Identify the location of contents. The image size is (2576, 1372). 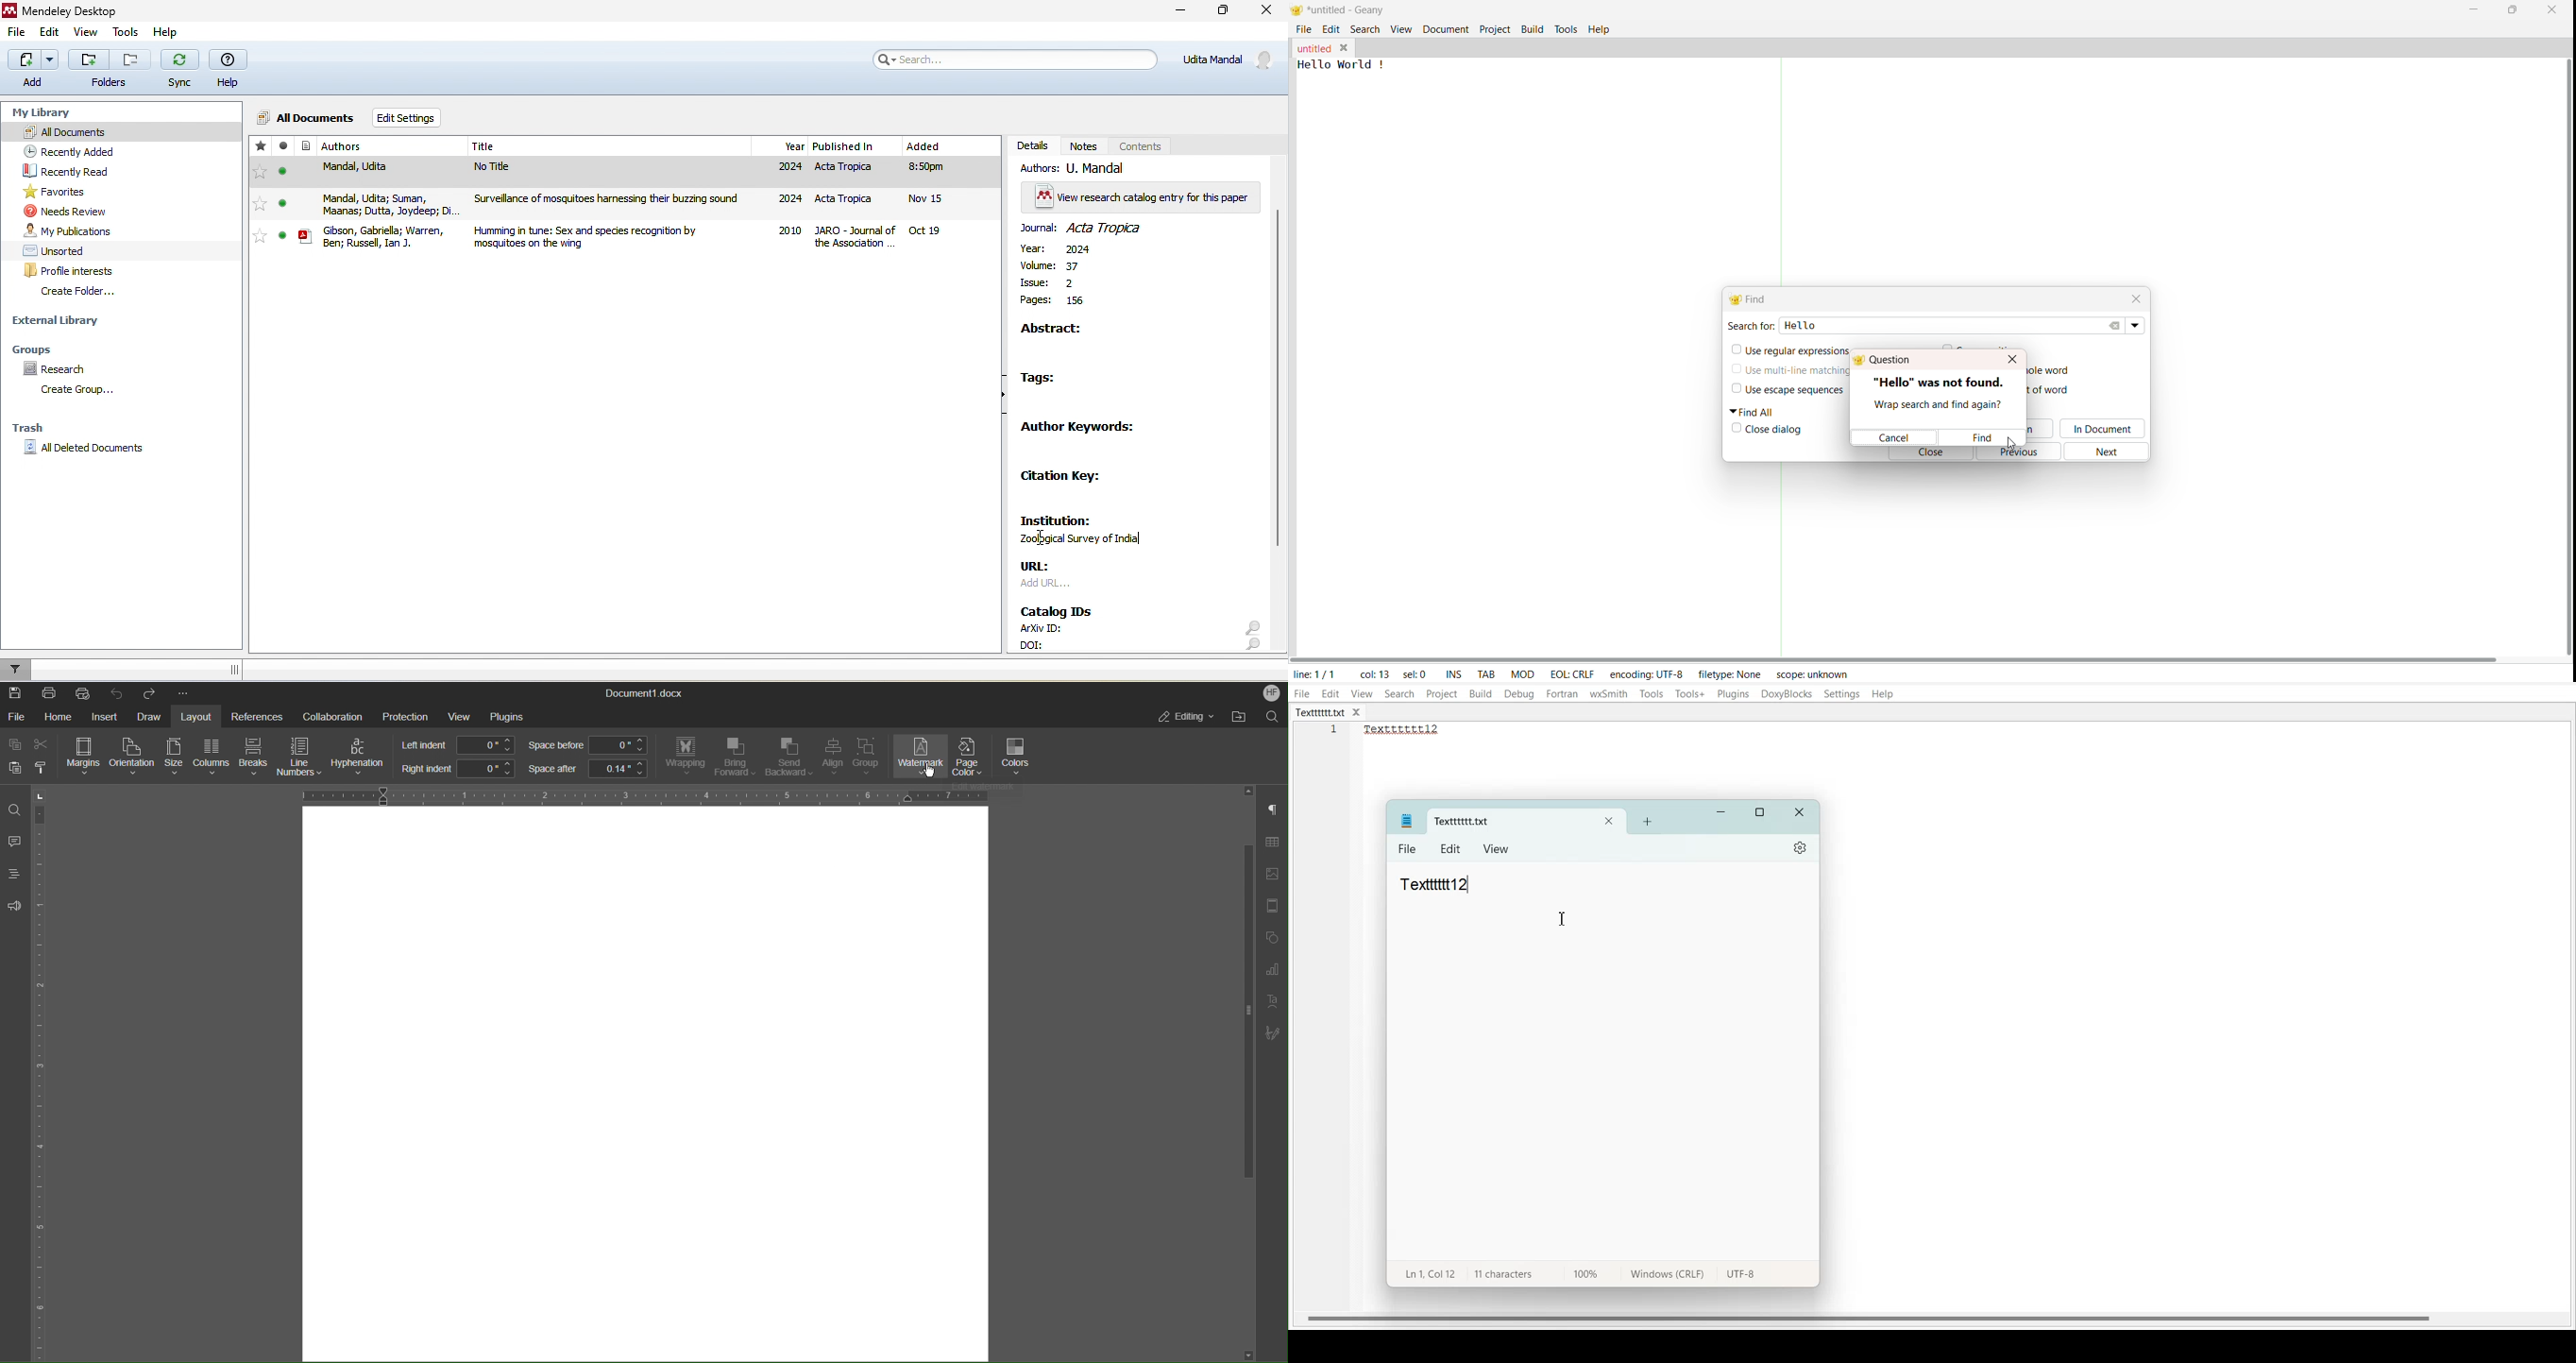
(1141, 145).